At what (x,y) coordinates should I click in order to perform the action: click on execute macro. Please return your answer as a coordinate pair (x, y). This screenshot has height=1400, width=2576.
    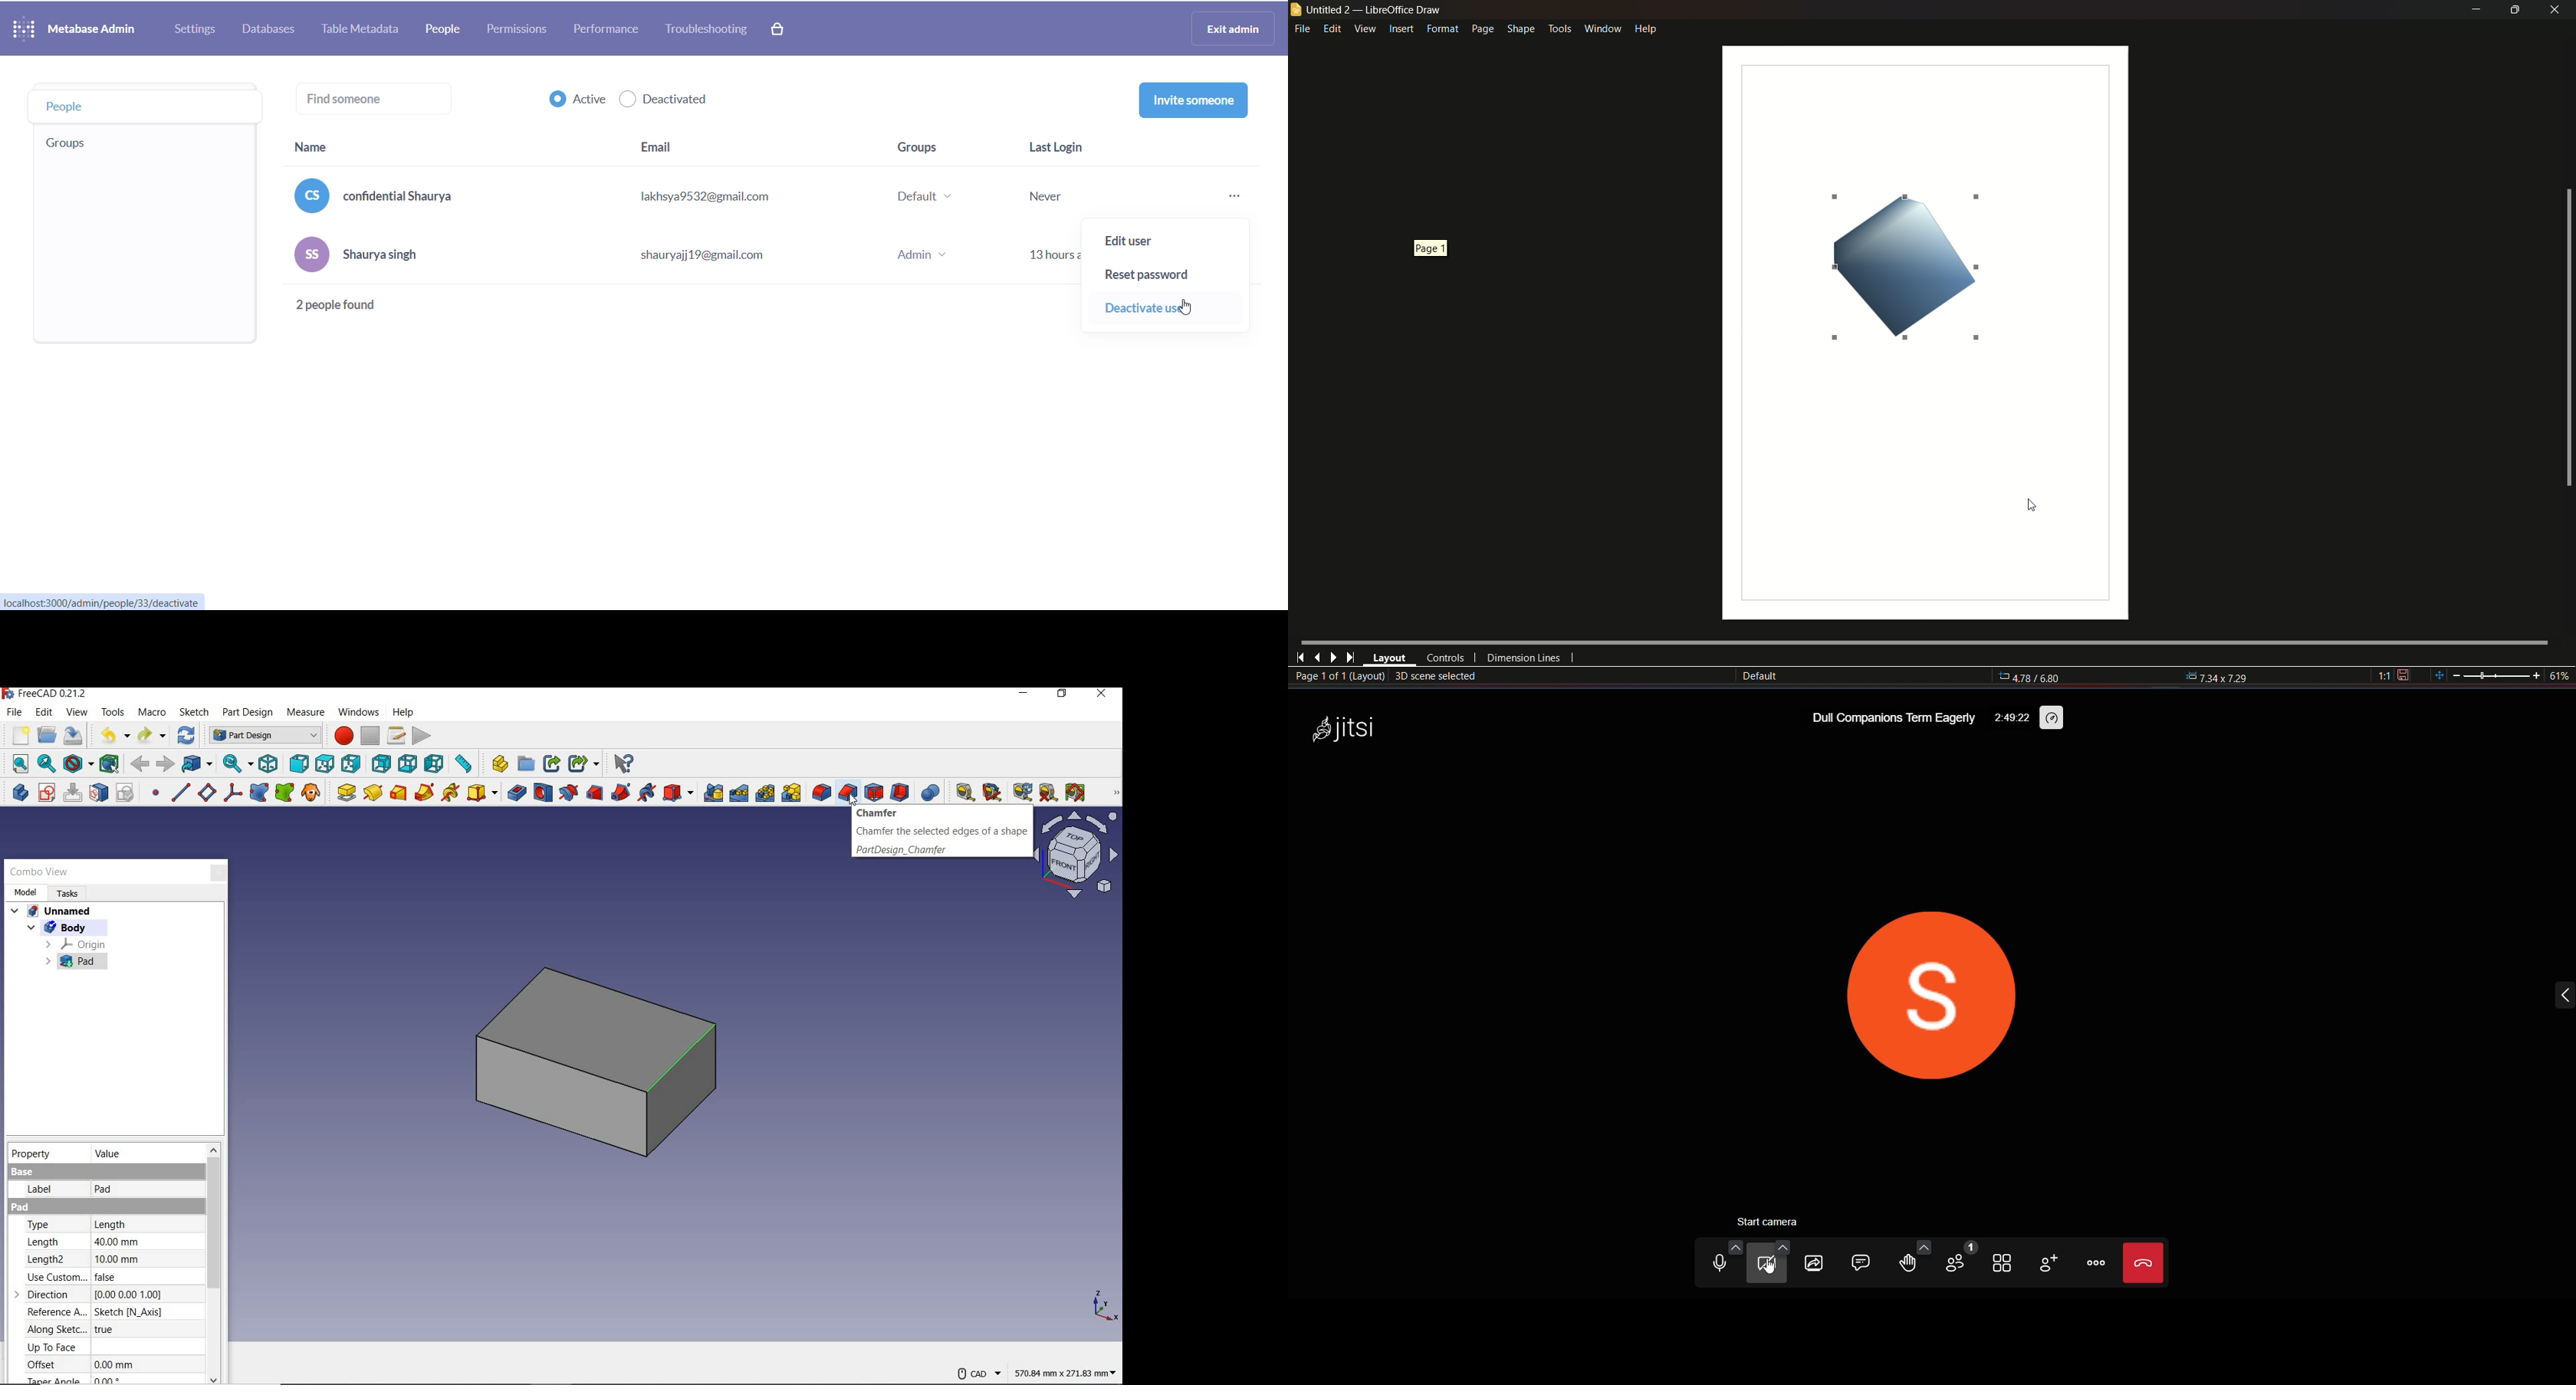
    Looking at the image, I should click on (422, 736).